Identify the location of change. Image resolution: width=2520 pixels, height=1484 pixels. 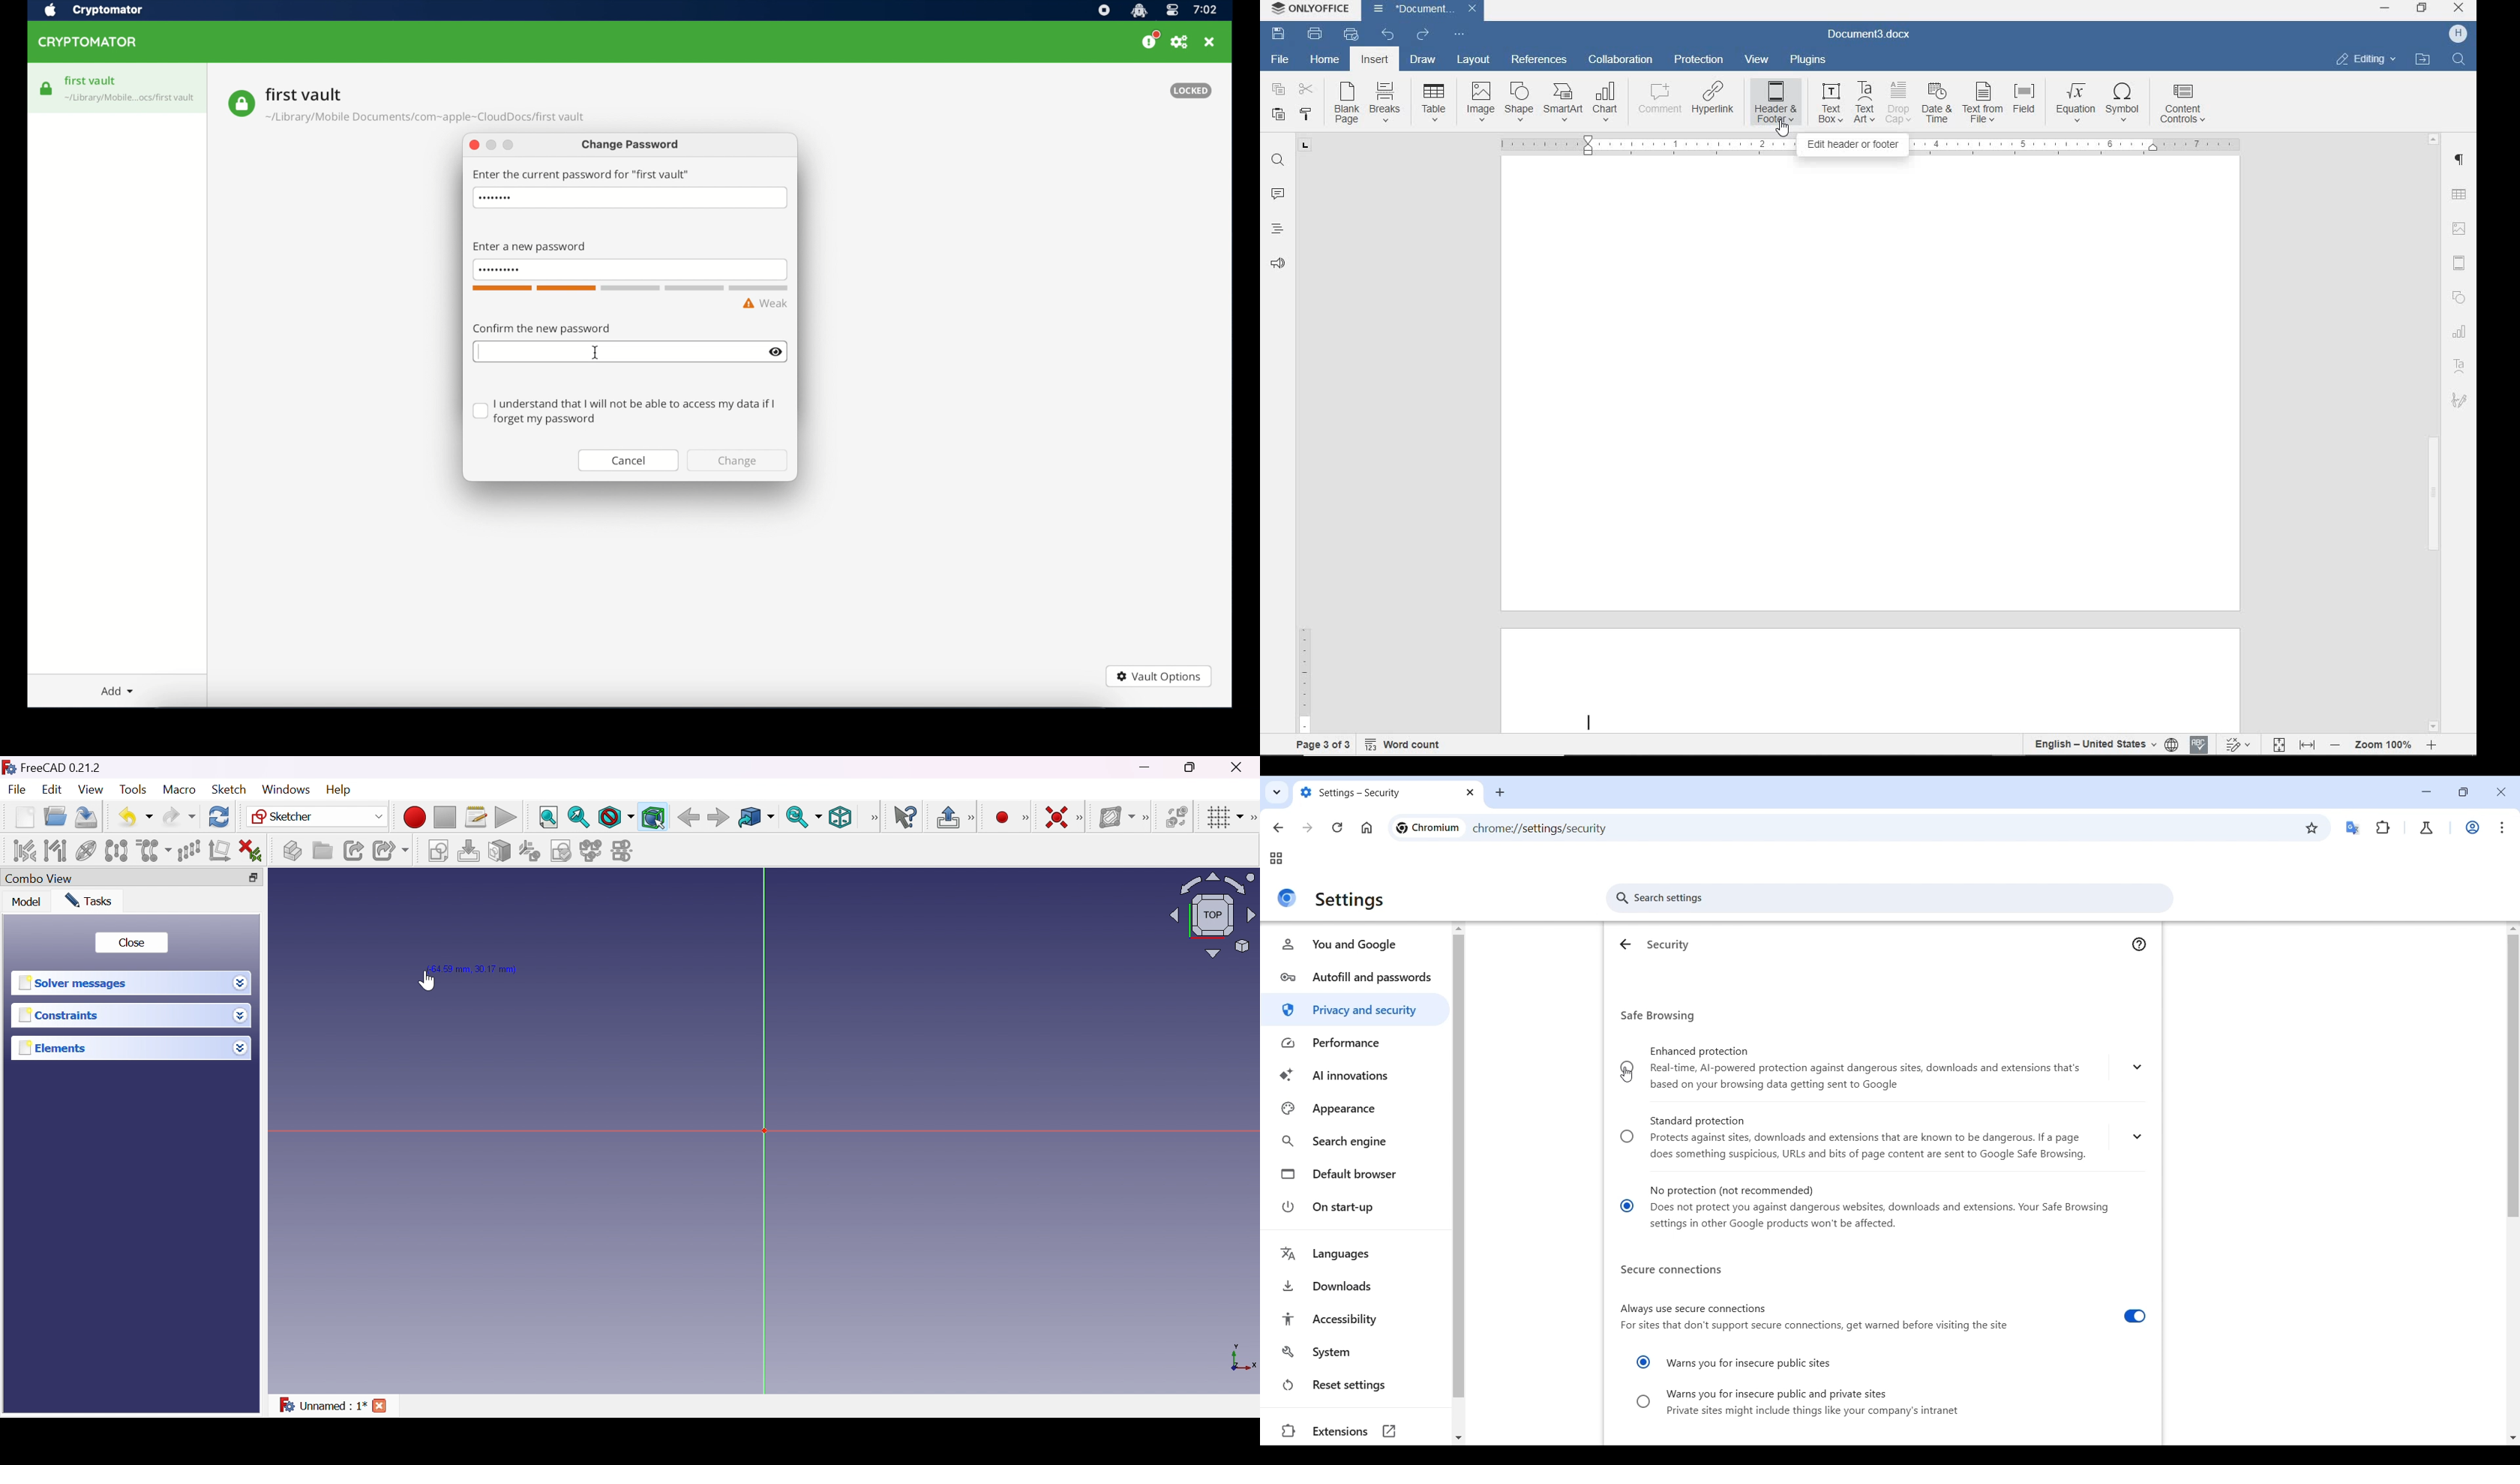
(738, 461).